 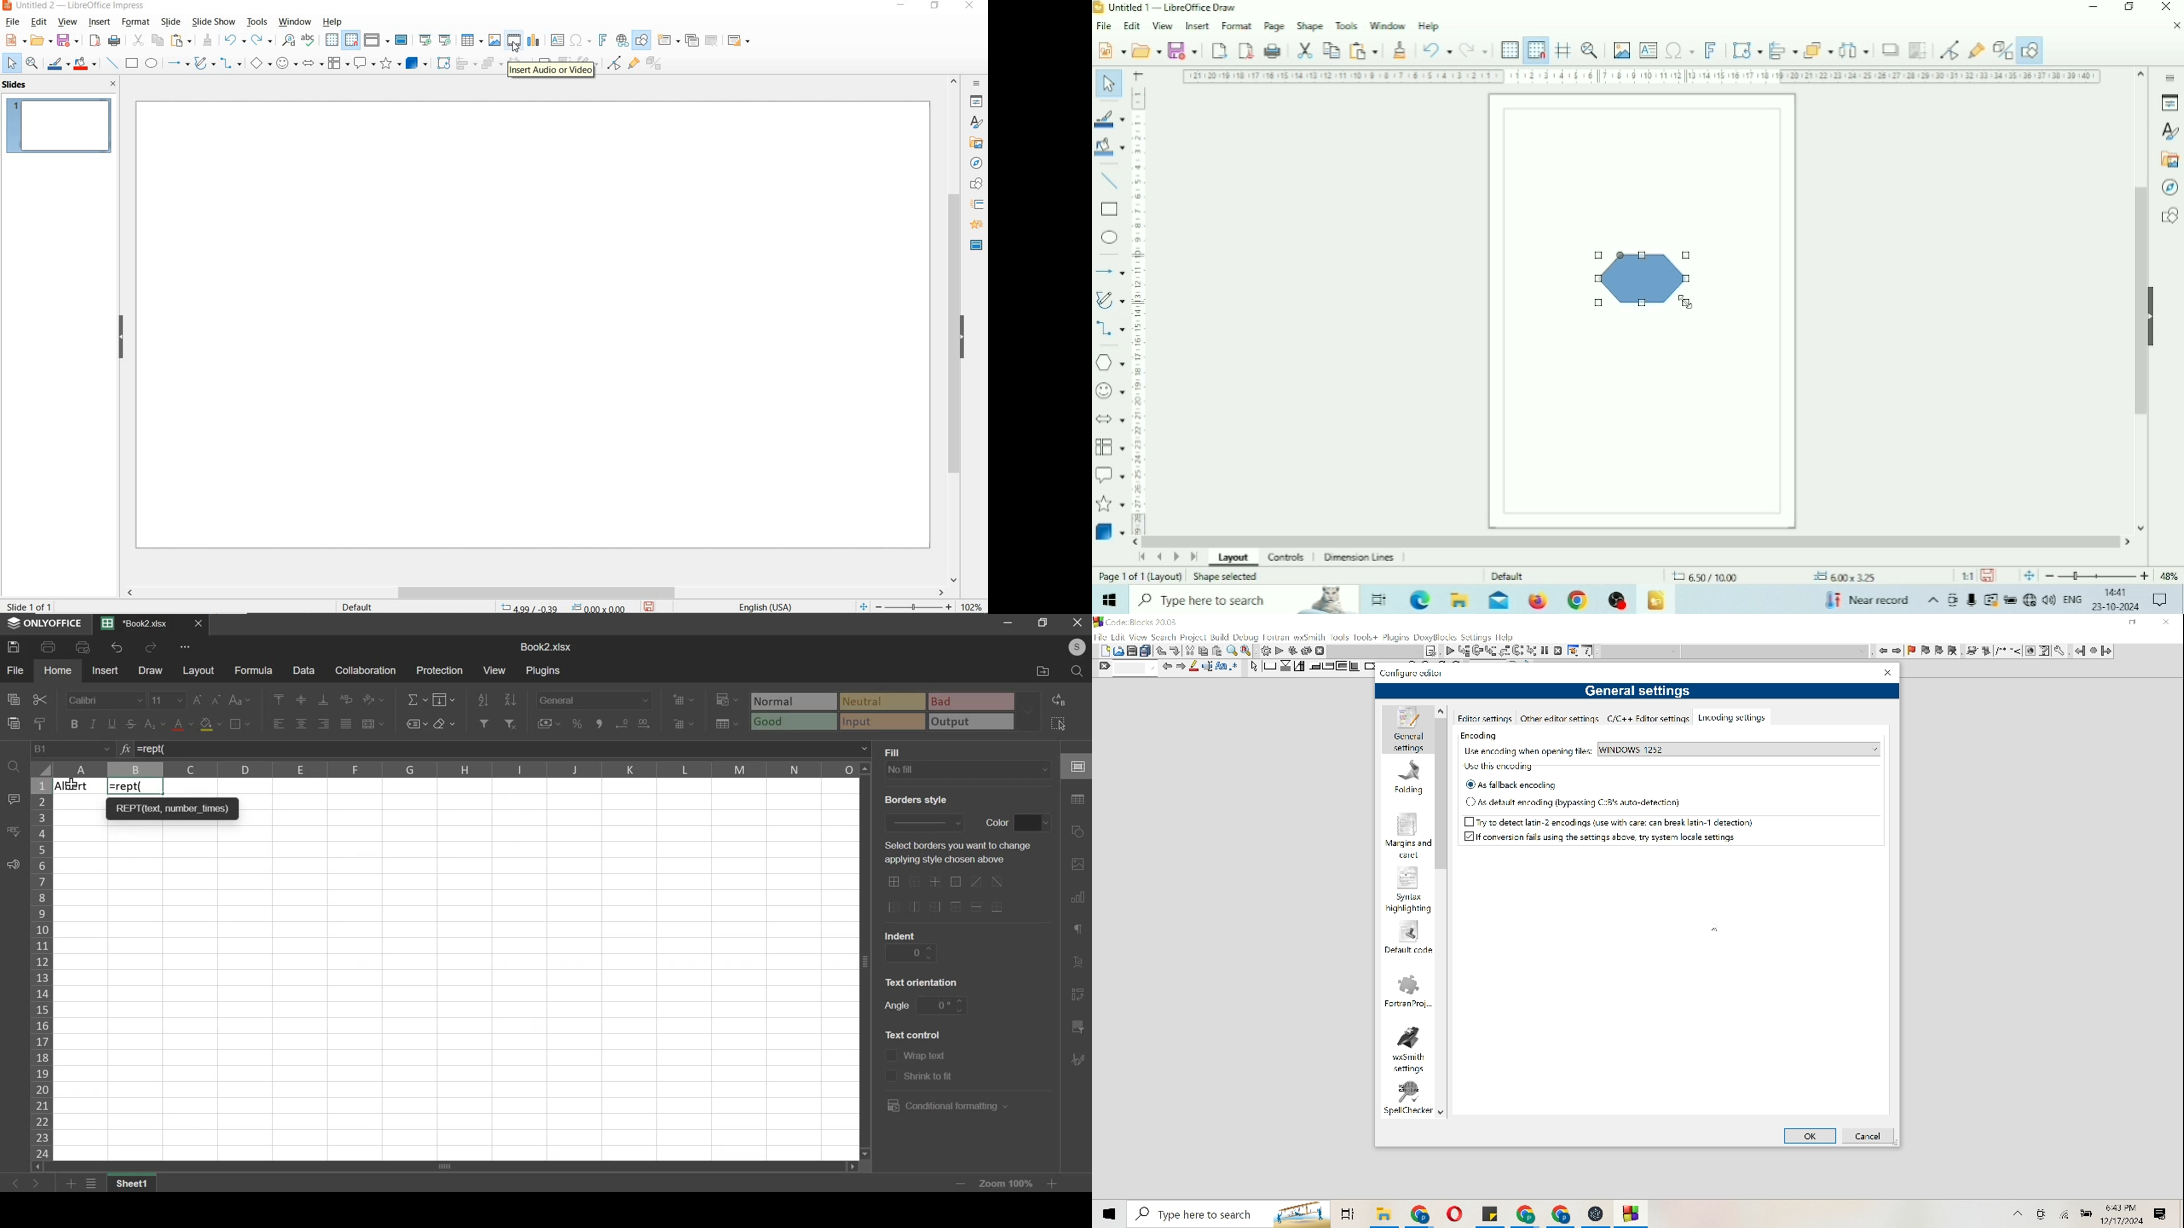 I want to click on HELP, so click(x=333, y=22).